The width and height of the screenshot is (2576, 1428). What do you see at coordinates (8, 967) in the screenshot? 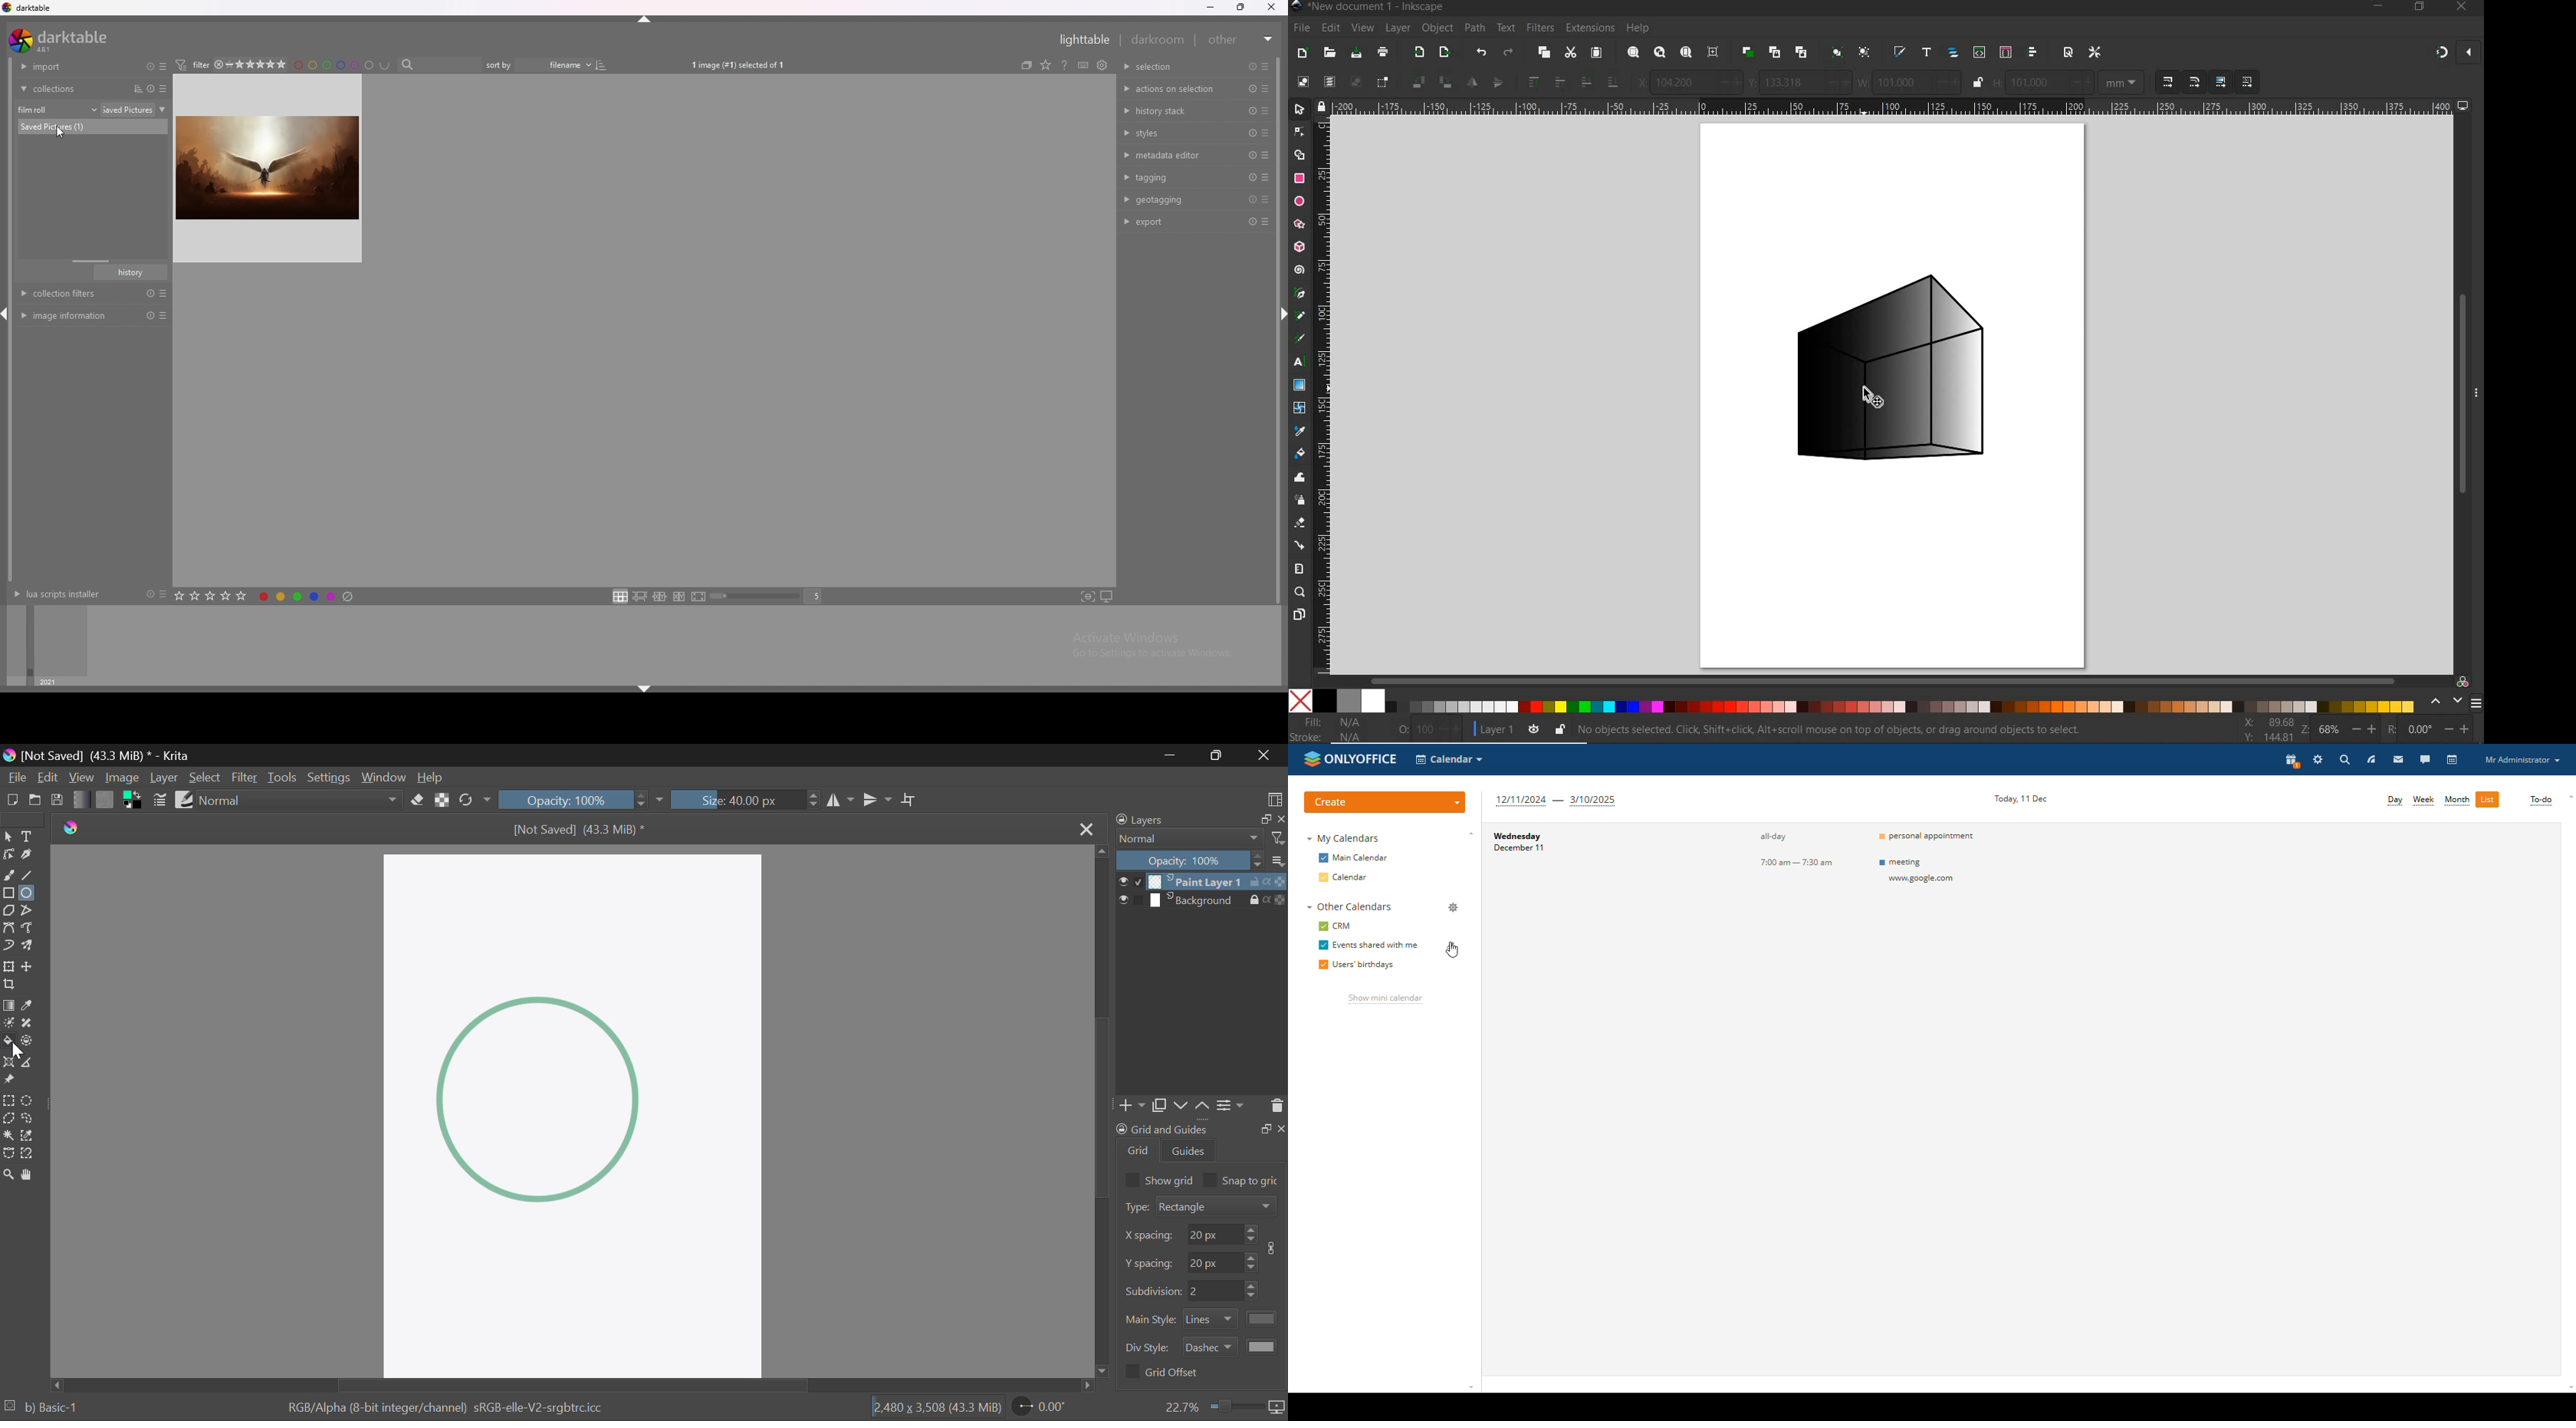
I see `Transform Layer` at bounding box center [8, 967].